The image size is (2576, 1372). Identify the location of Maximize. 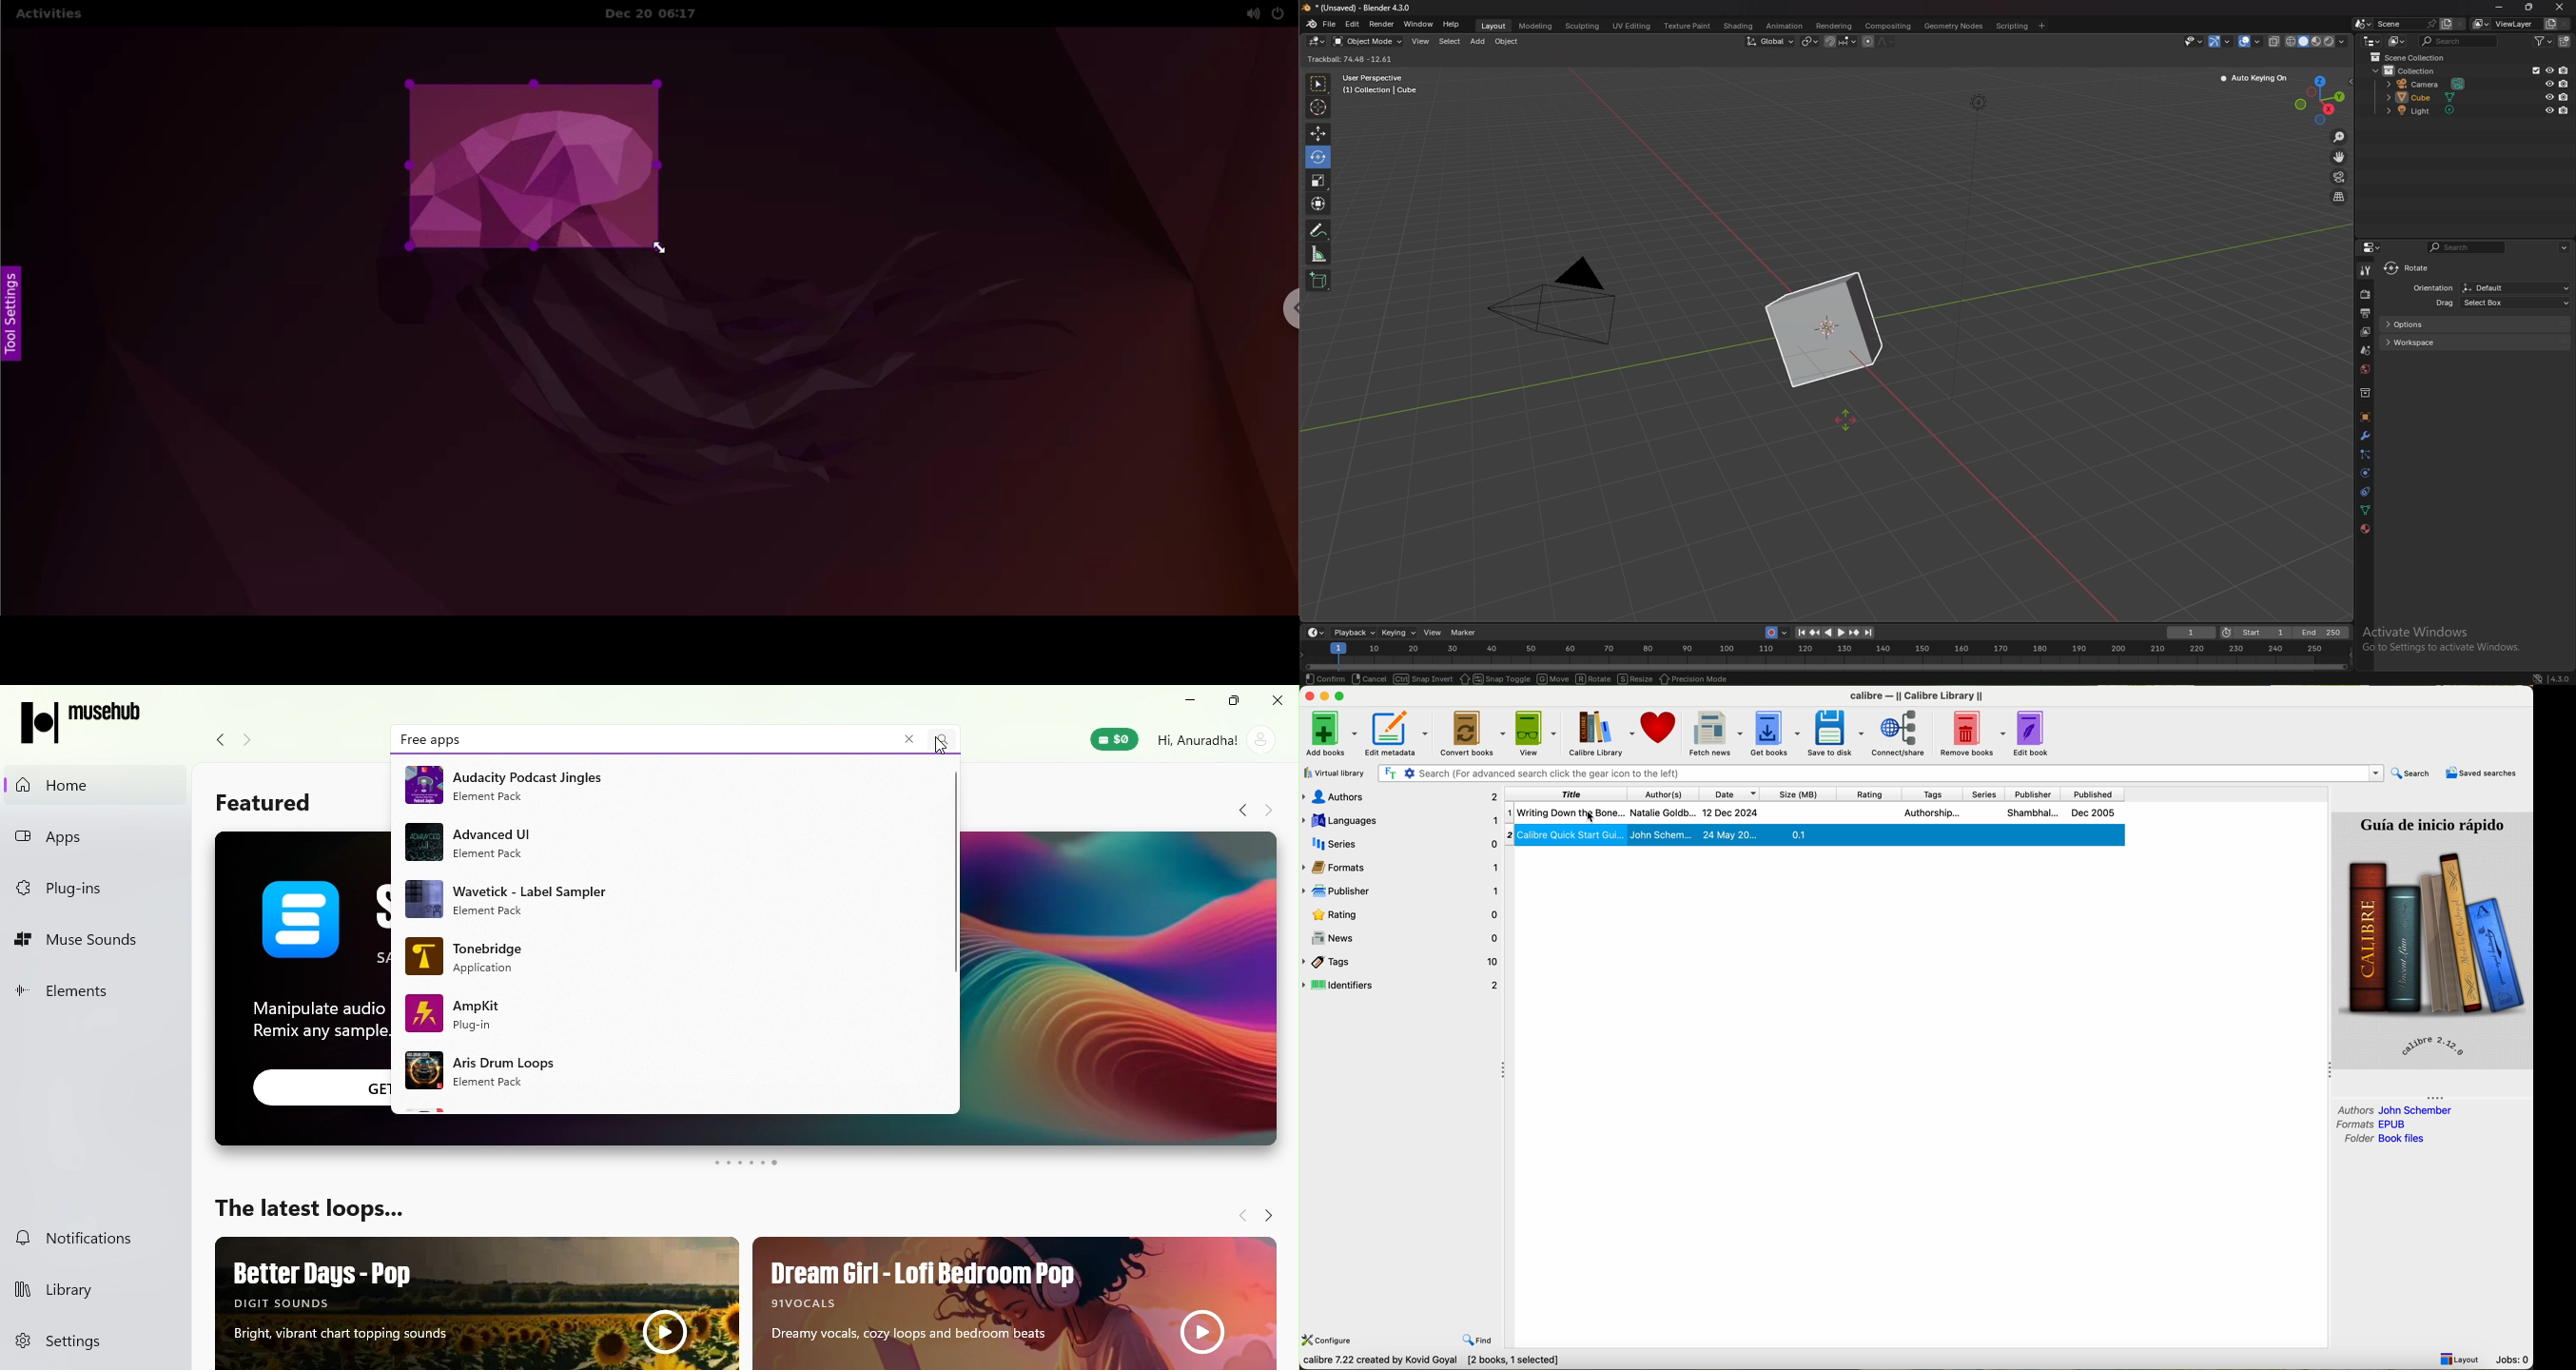
(2530, 7).